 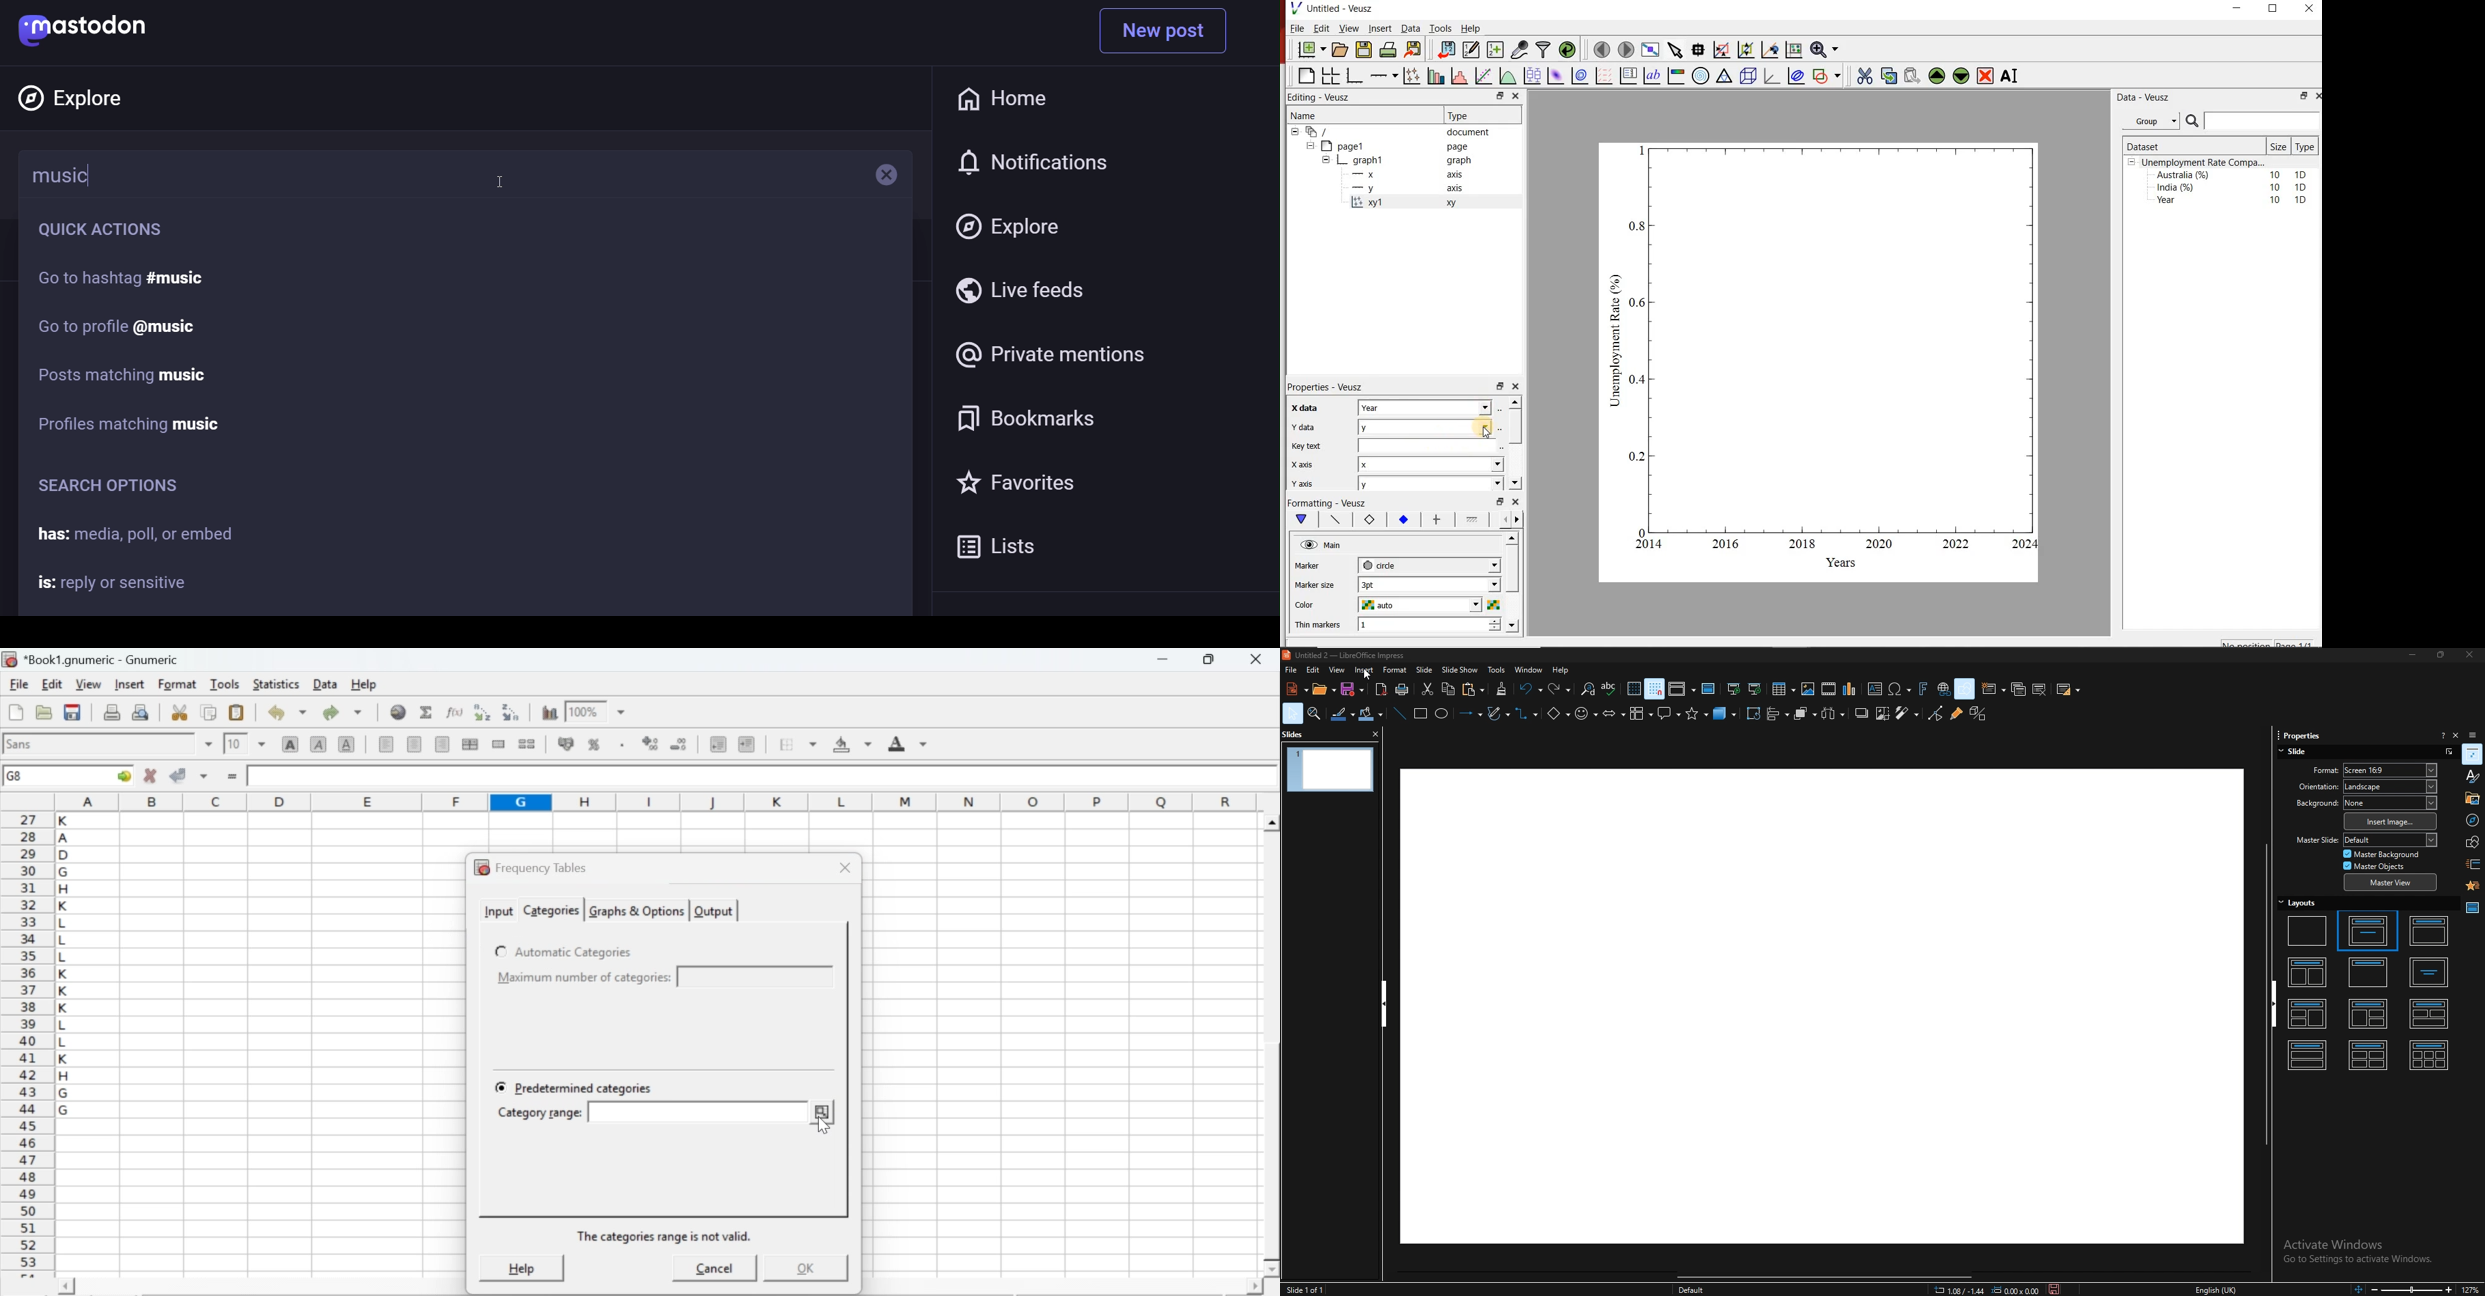 What do you see at coordinates (234, 777) in the screenshot?
I see `enter formula` at bounding box center [234, 777].